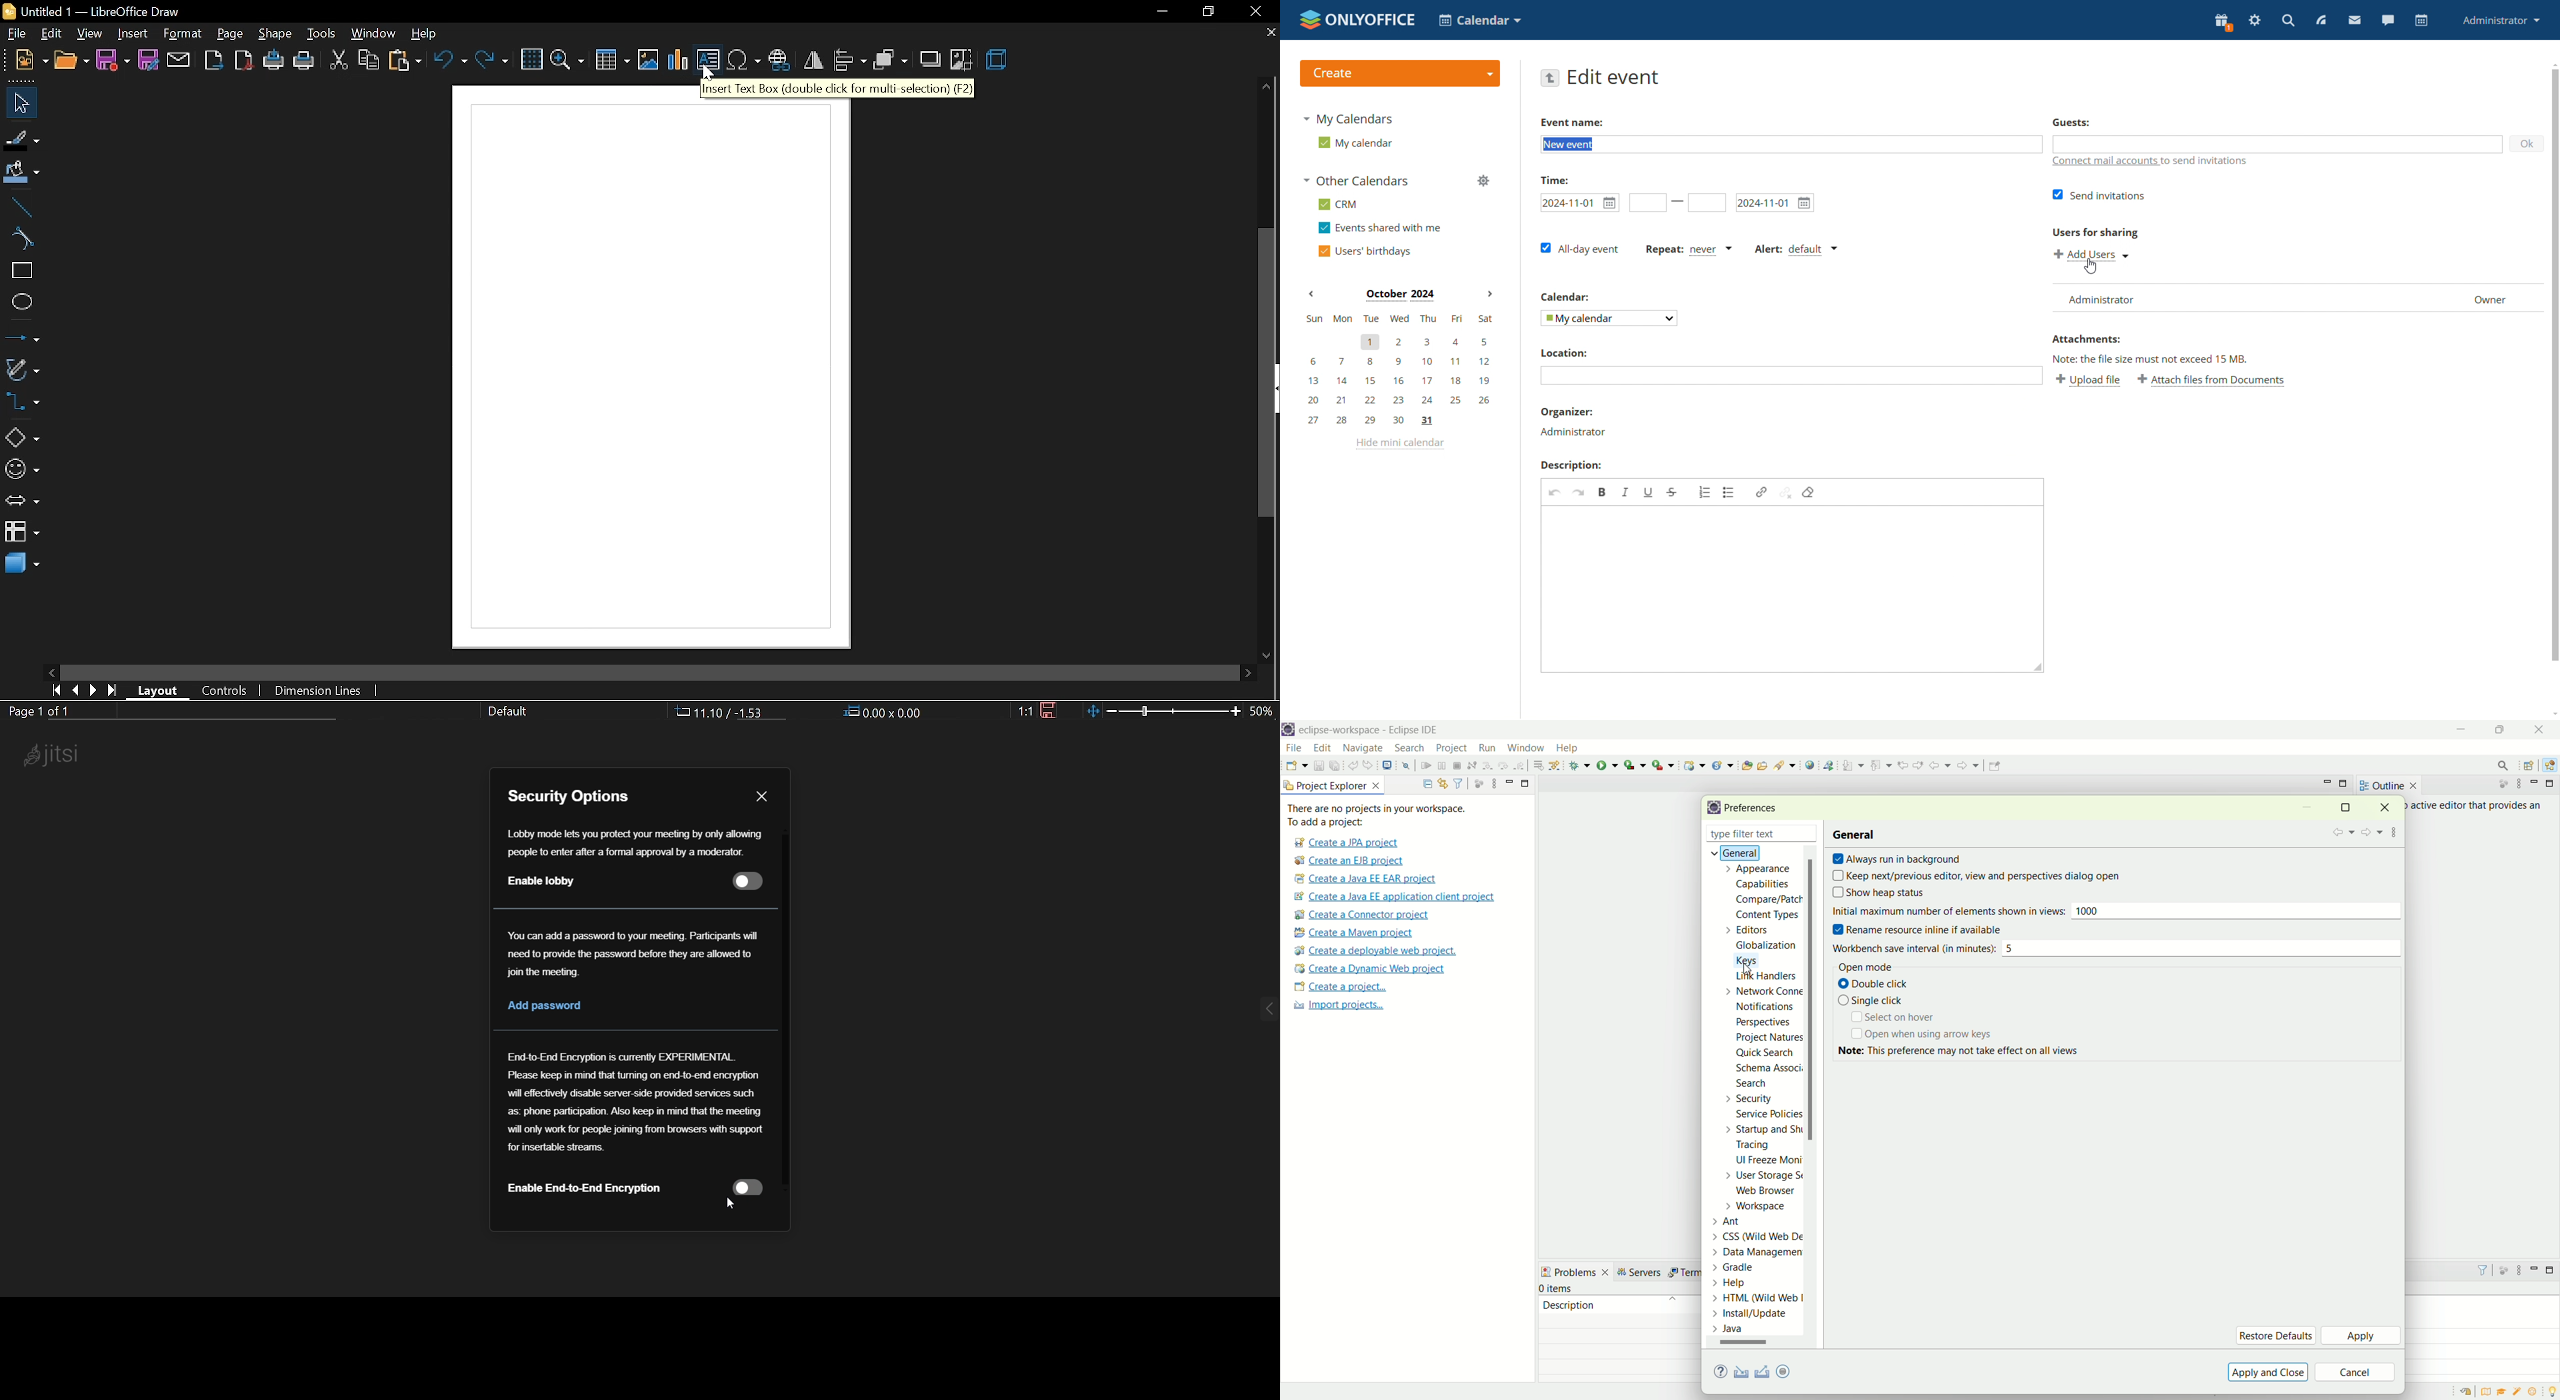  I want to click on minimize, so click(2537, 783).